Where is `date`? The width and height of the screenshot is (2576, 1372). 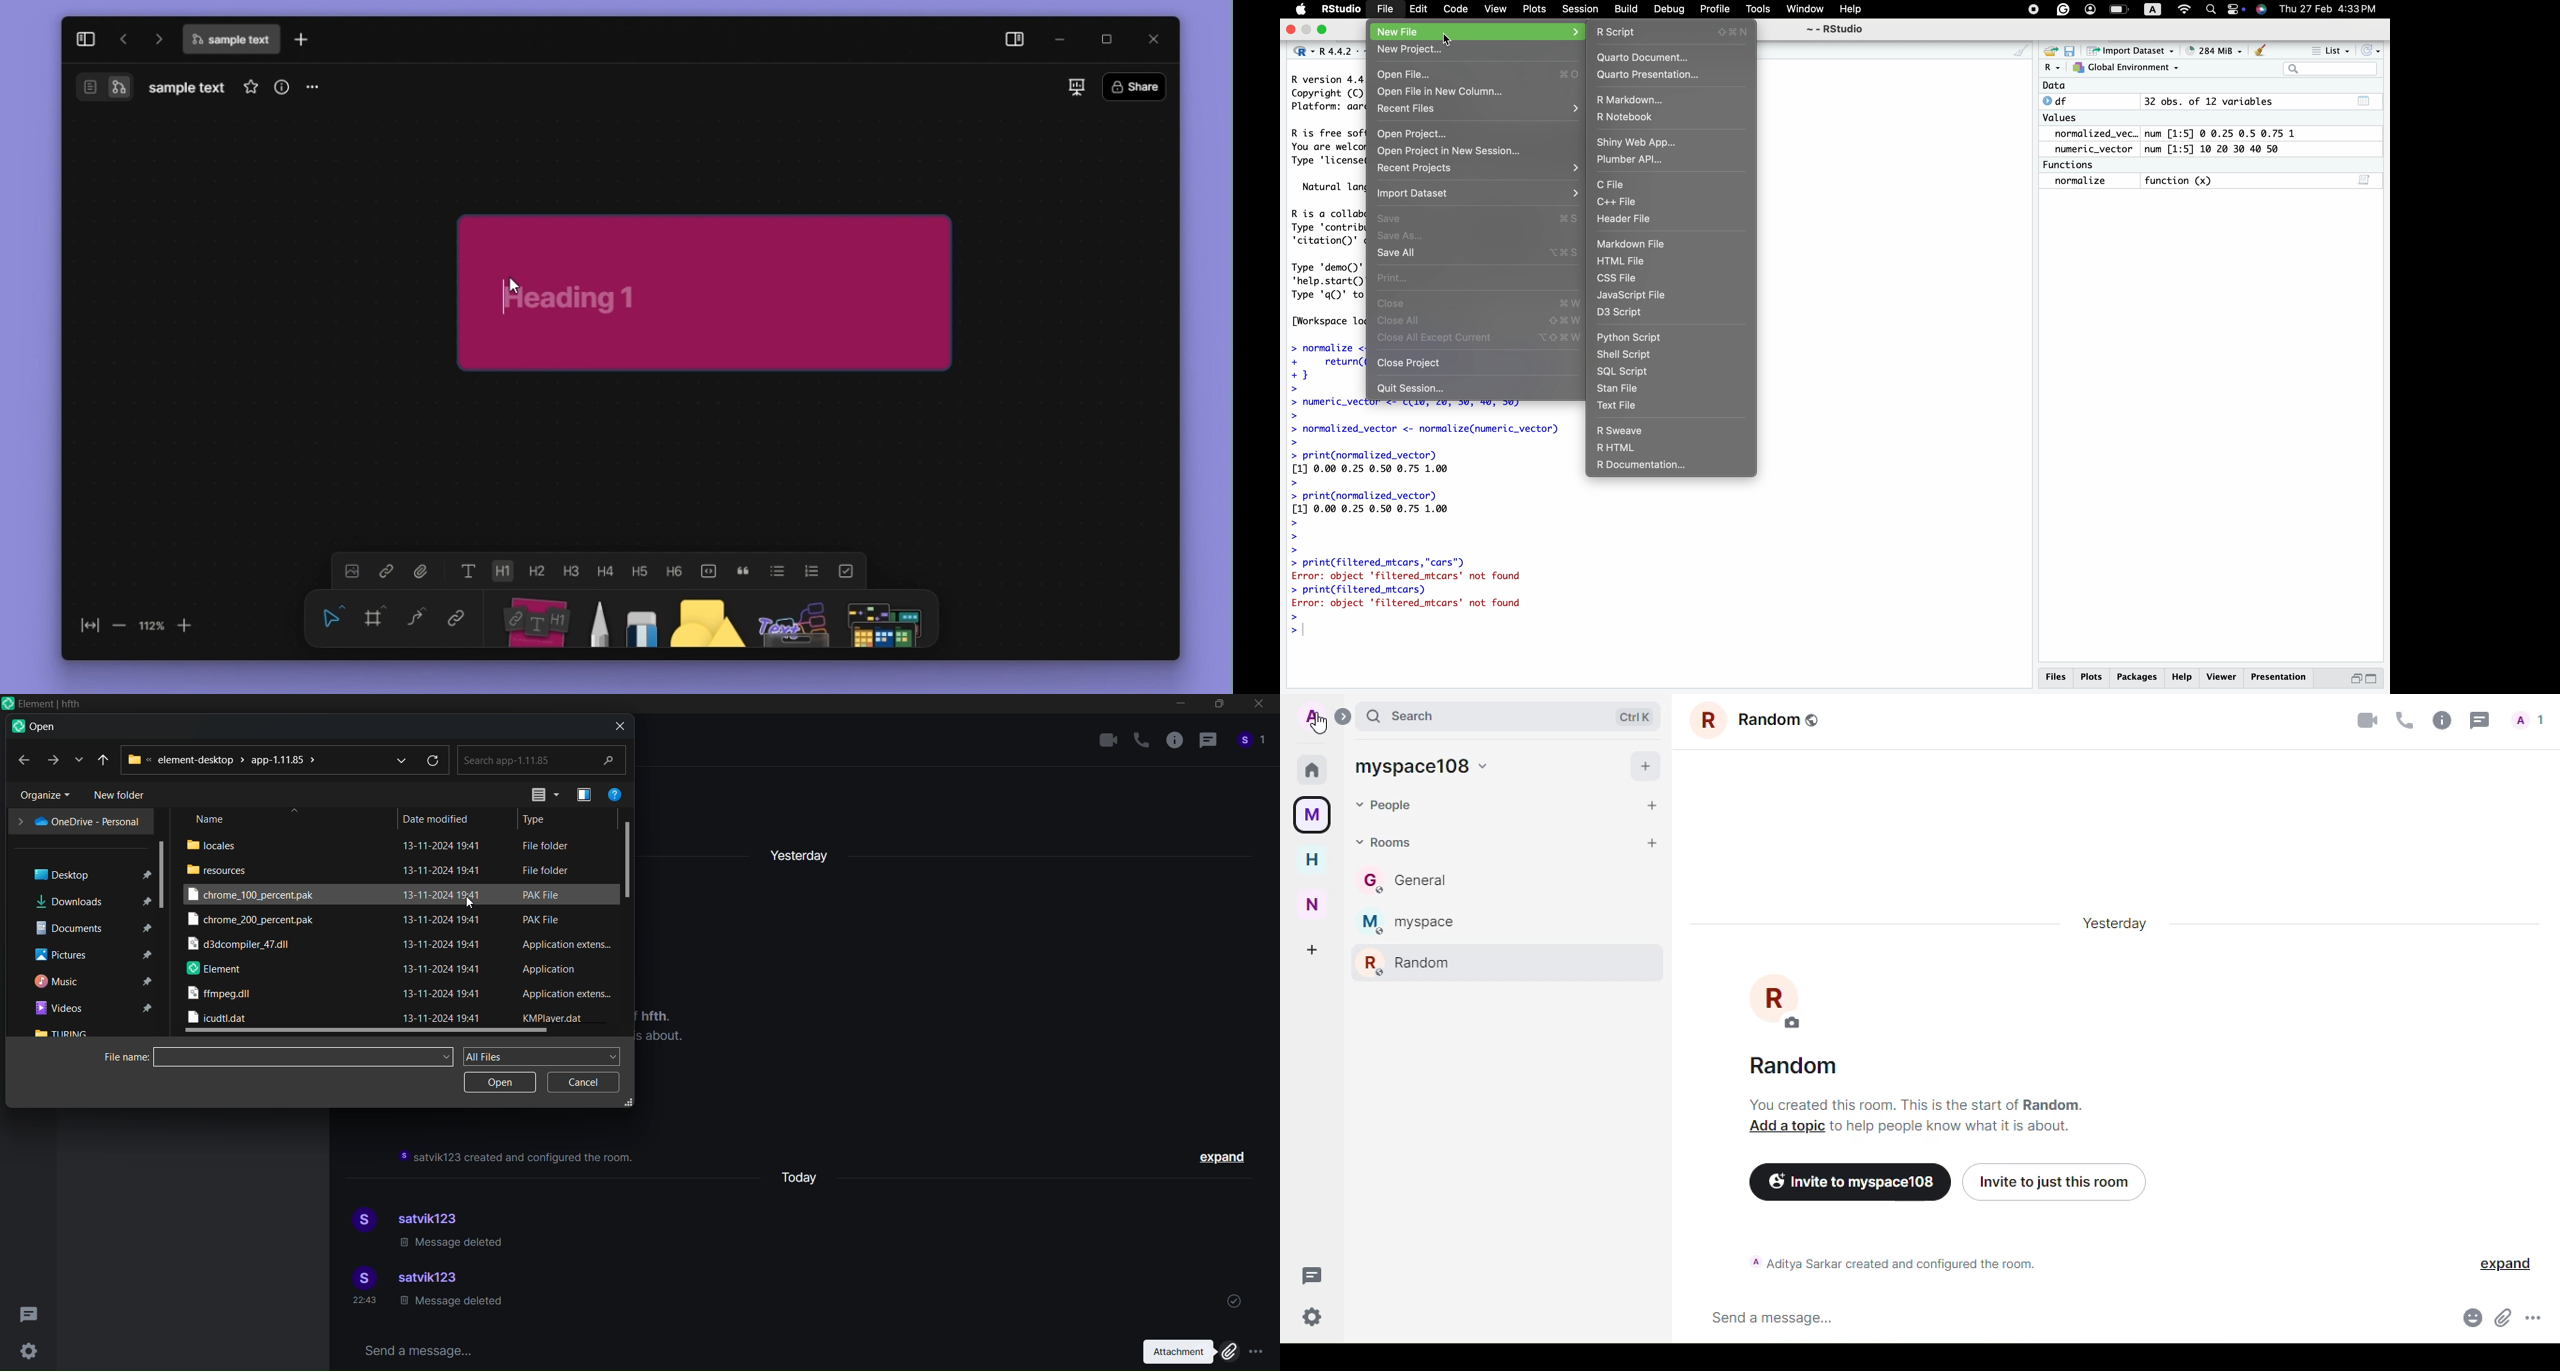
date is located at coordinates (445, 931).